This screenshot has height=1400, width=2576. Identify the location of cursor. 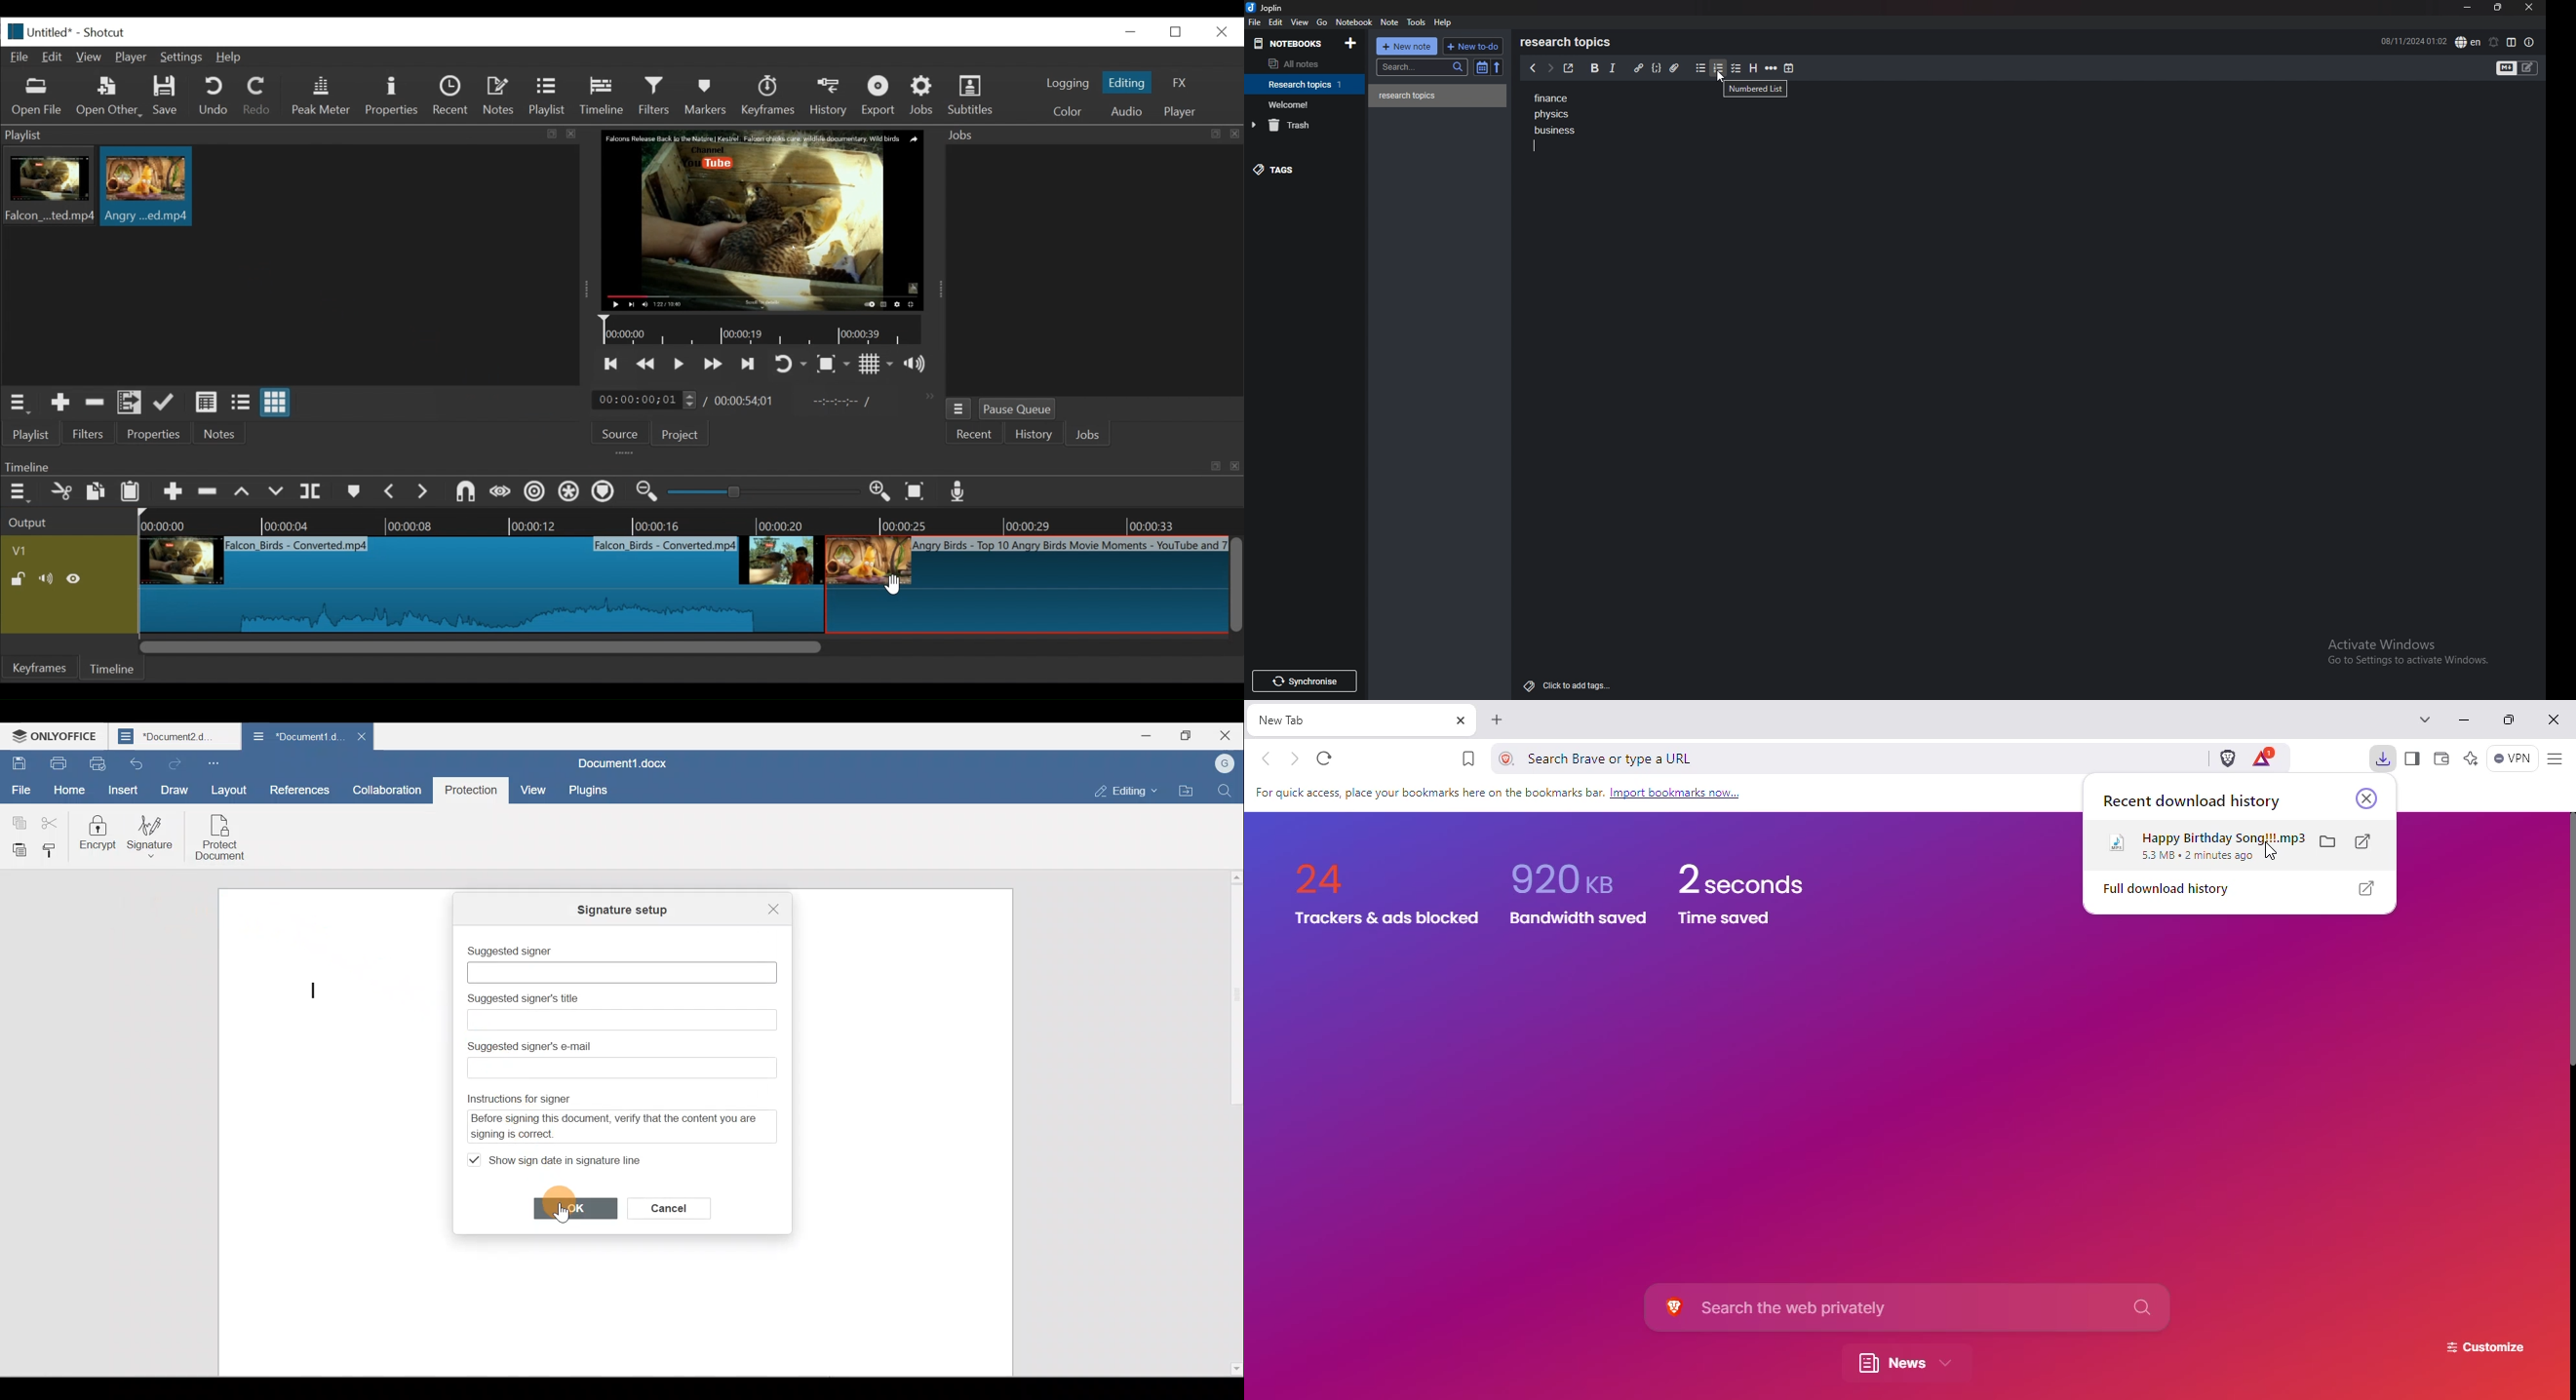
(1722, 79).